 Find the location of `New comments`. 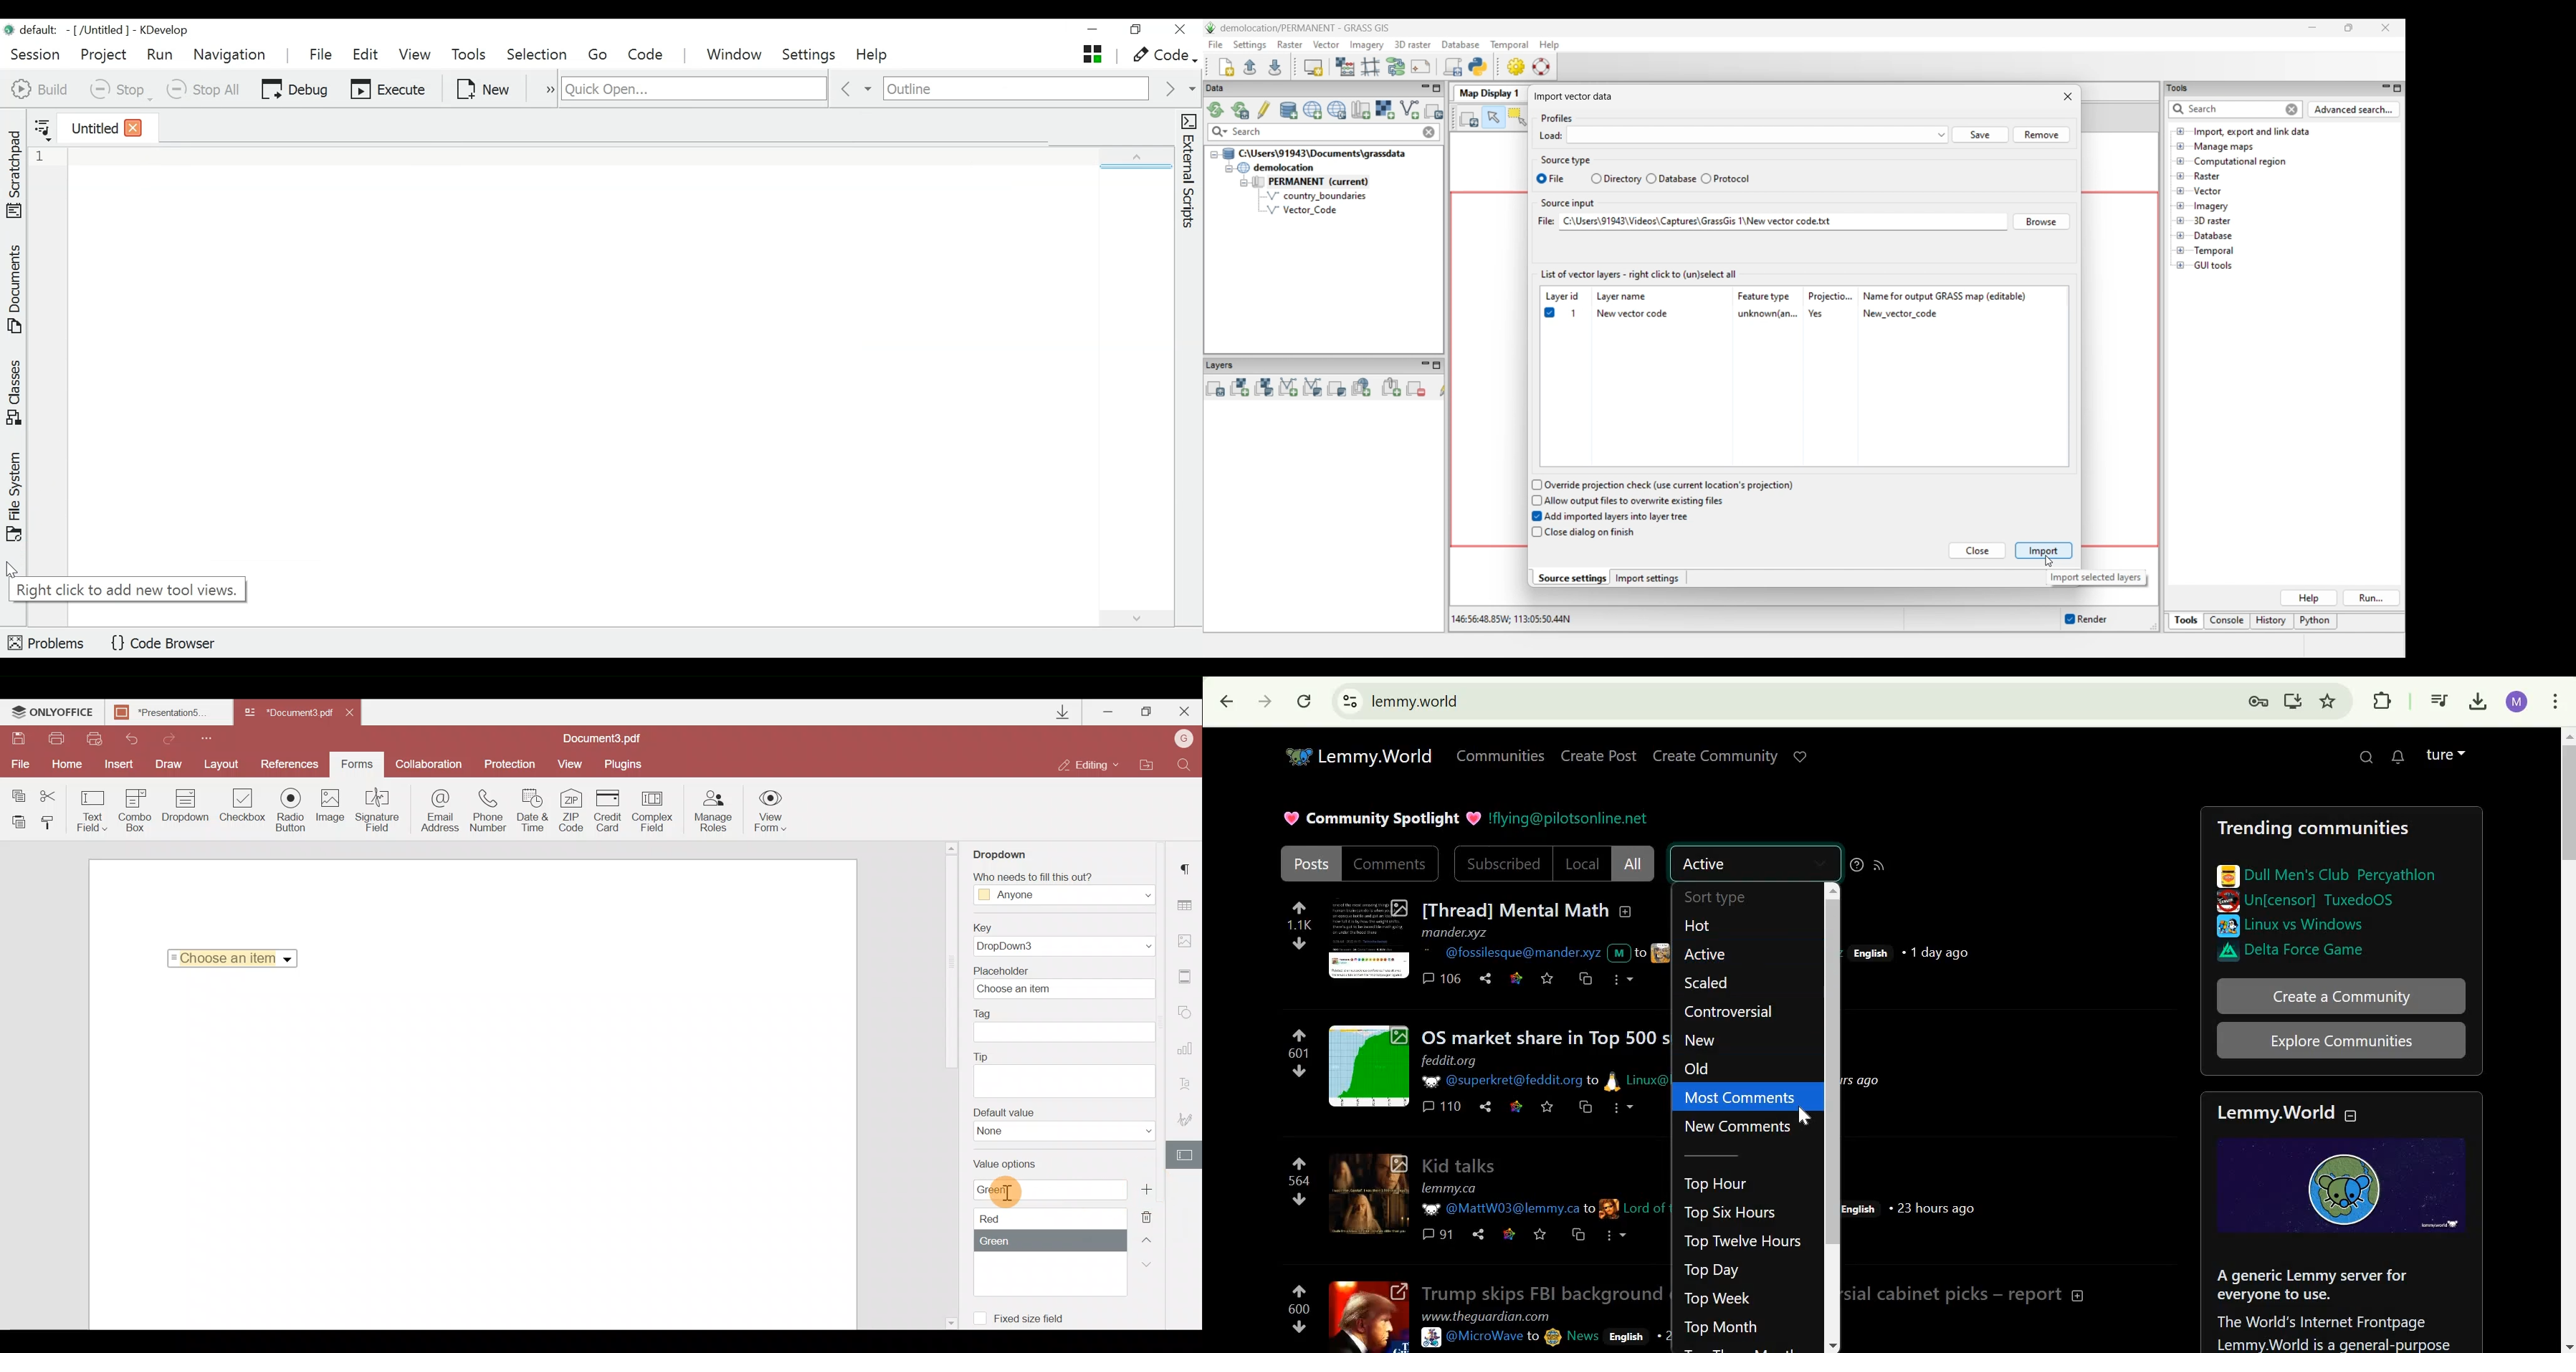

New comments is located at coordinates (1737, 1128).